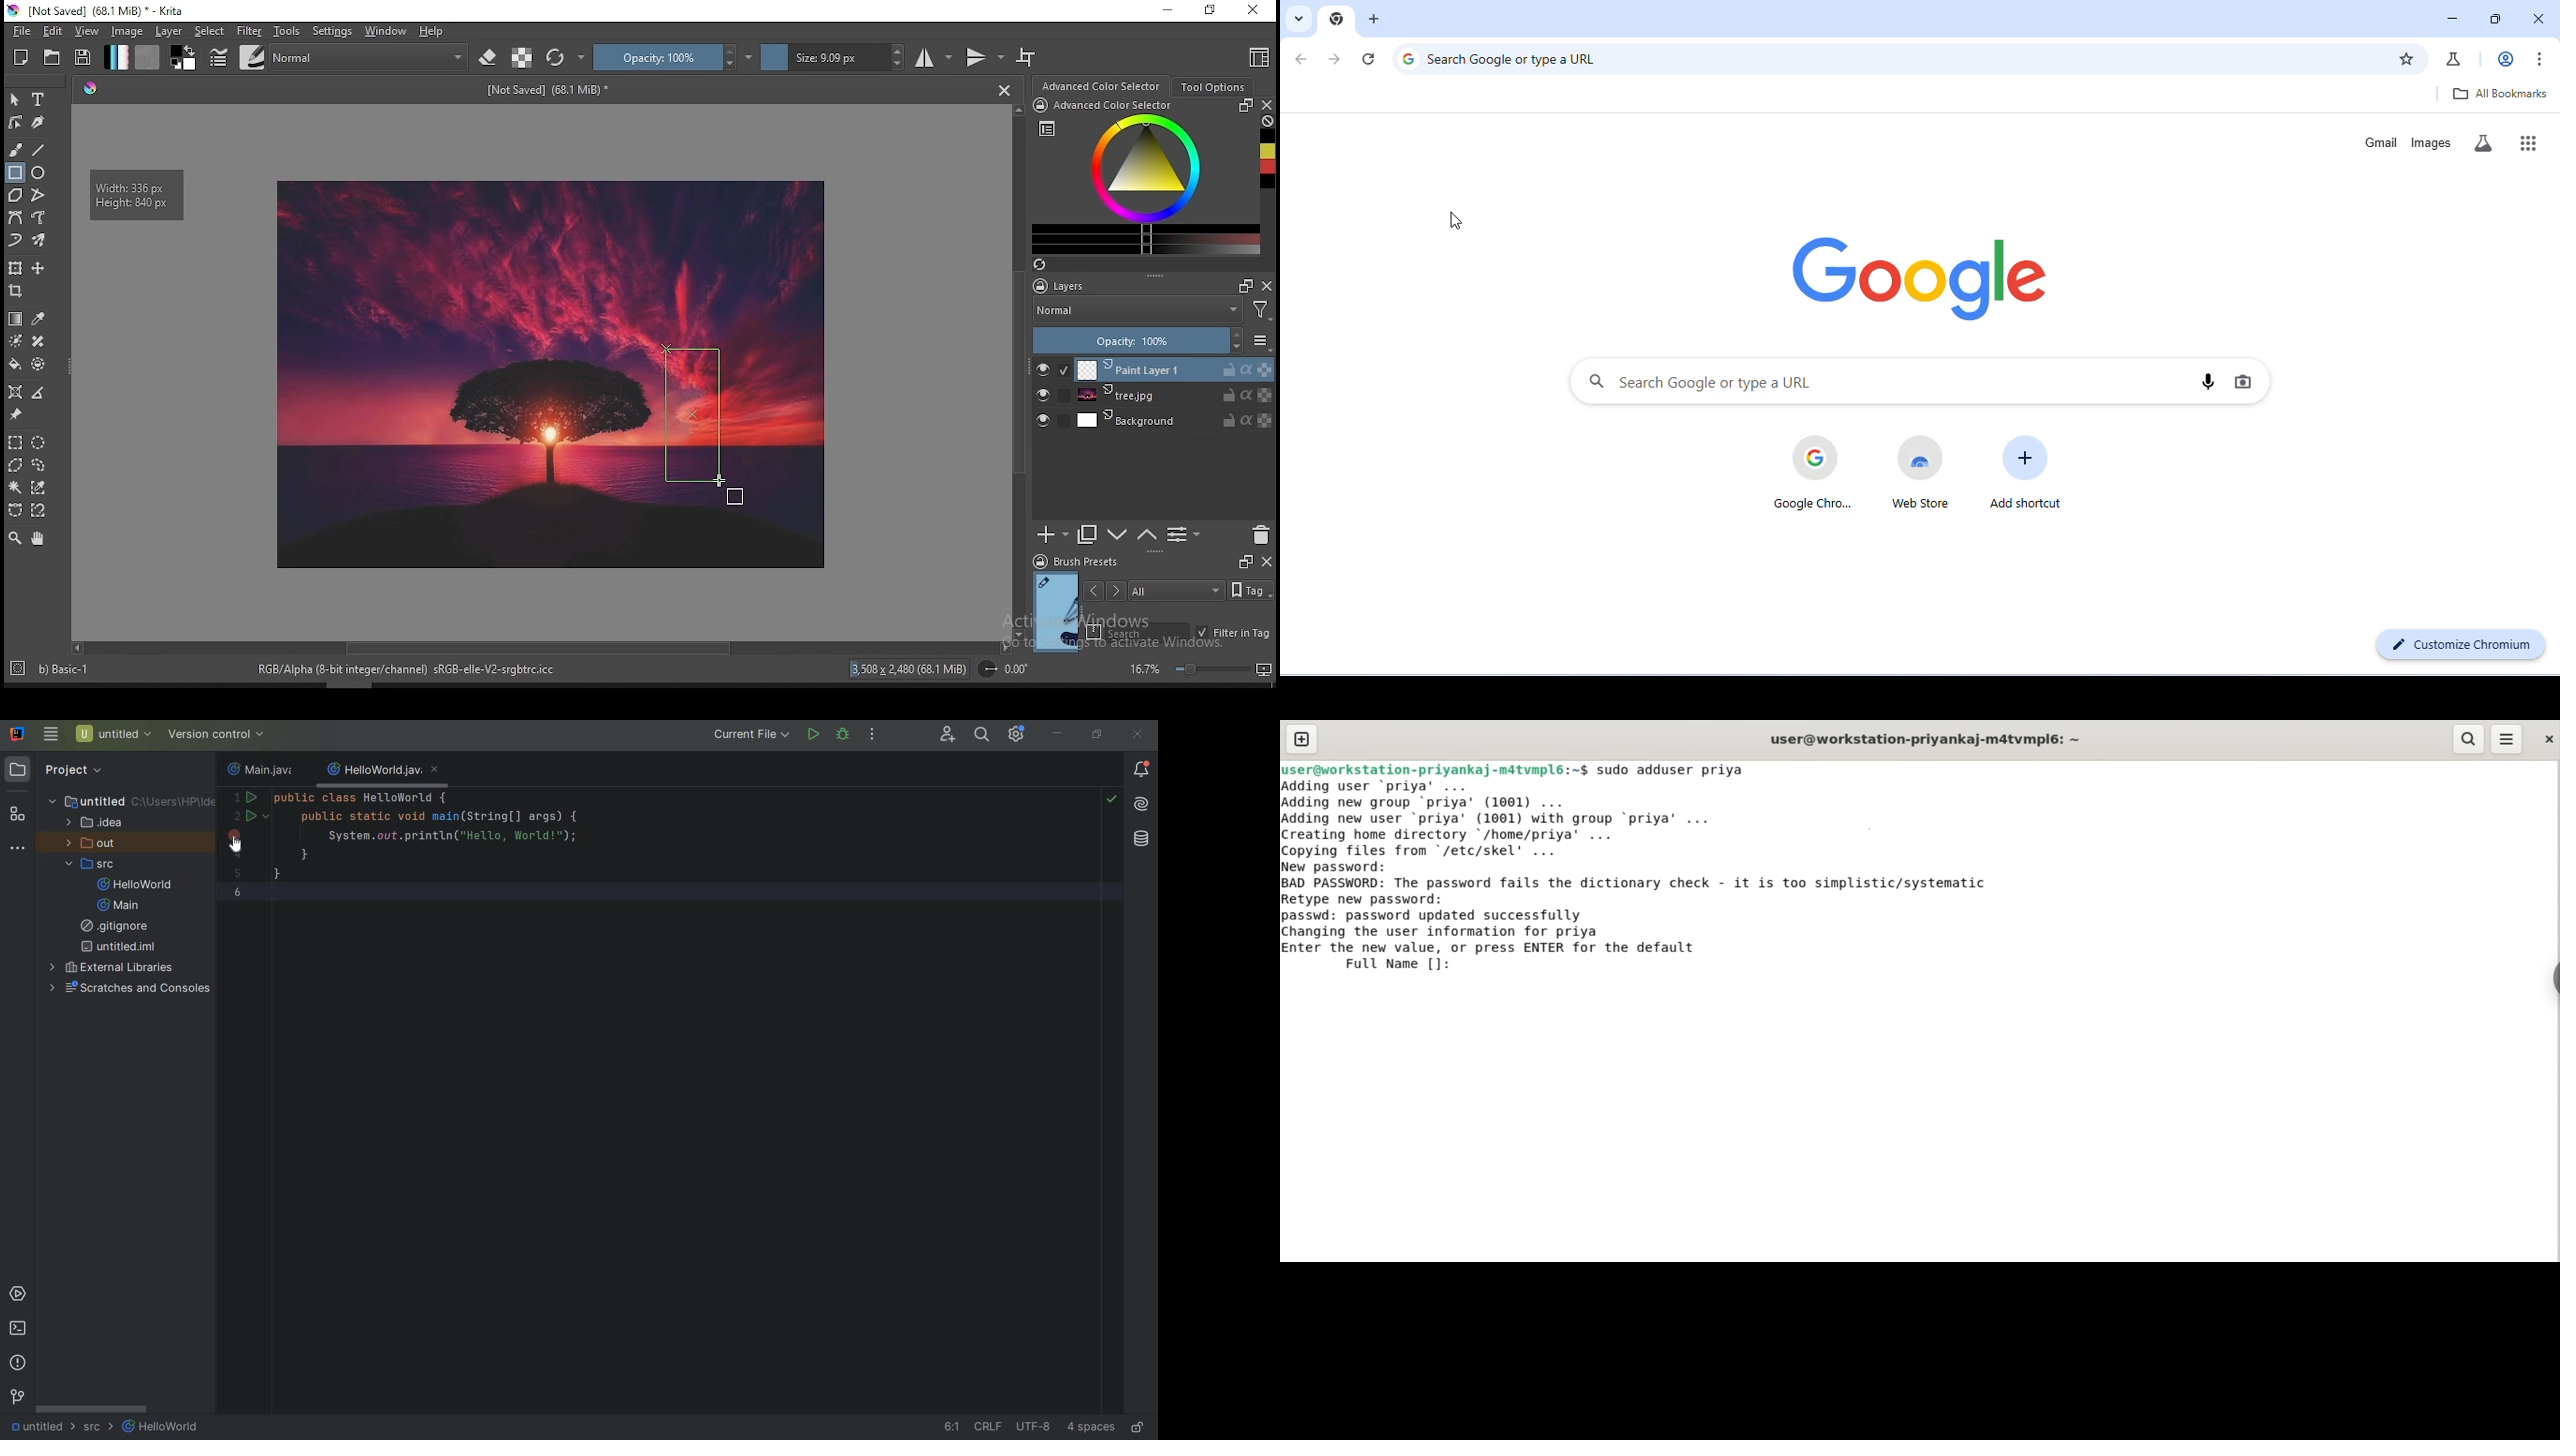  Describe the element at coordinates (2529, 142) in the screenshot. I see `google apps` at that location.